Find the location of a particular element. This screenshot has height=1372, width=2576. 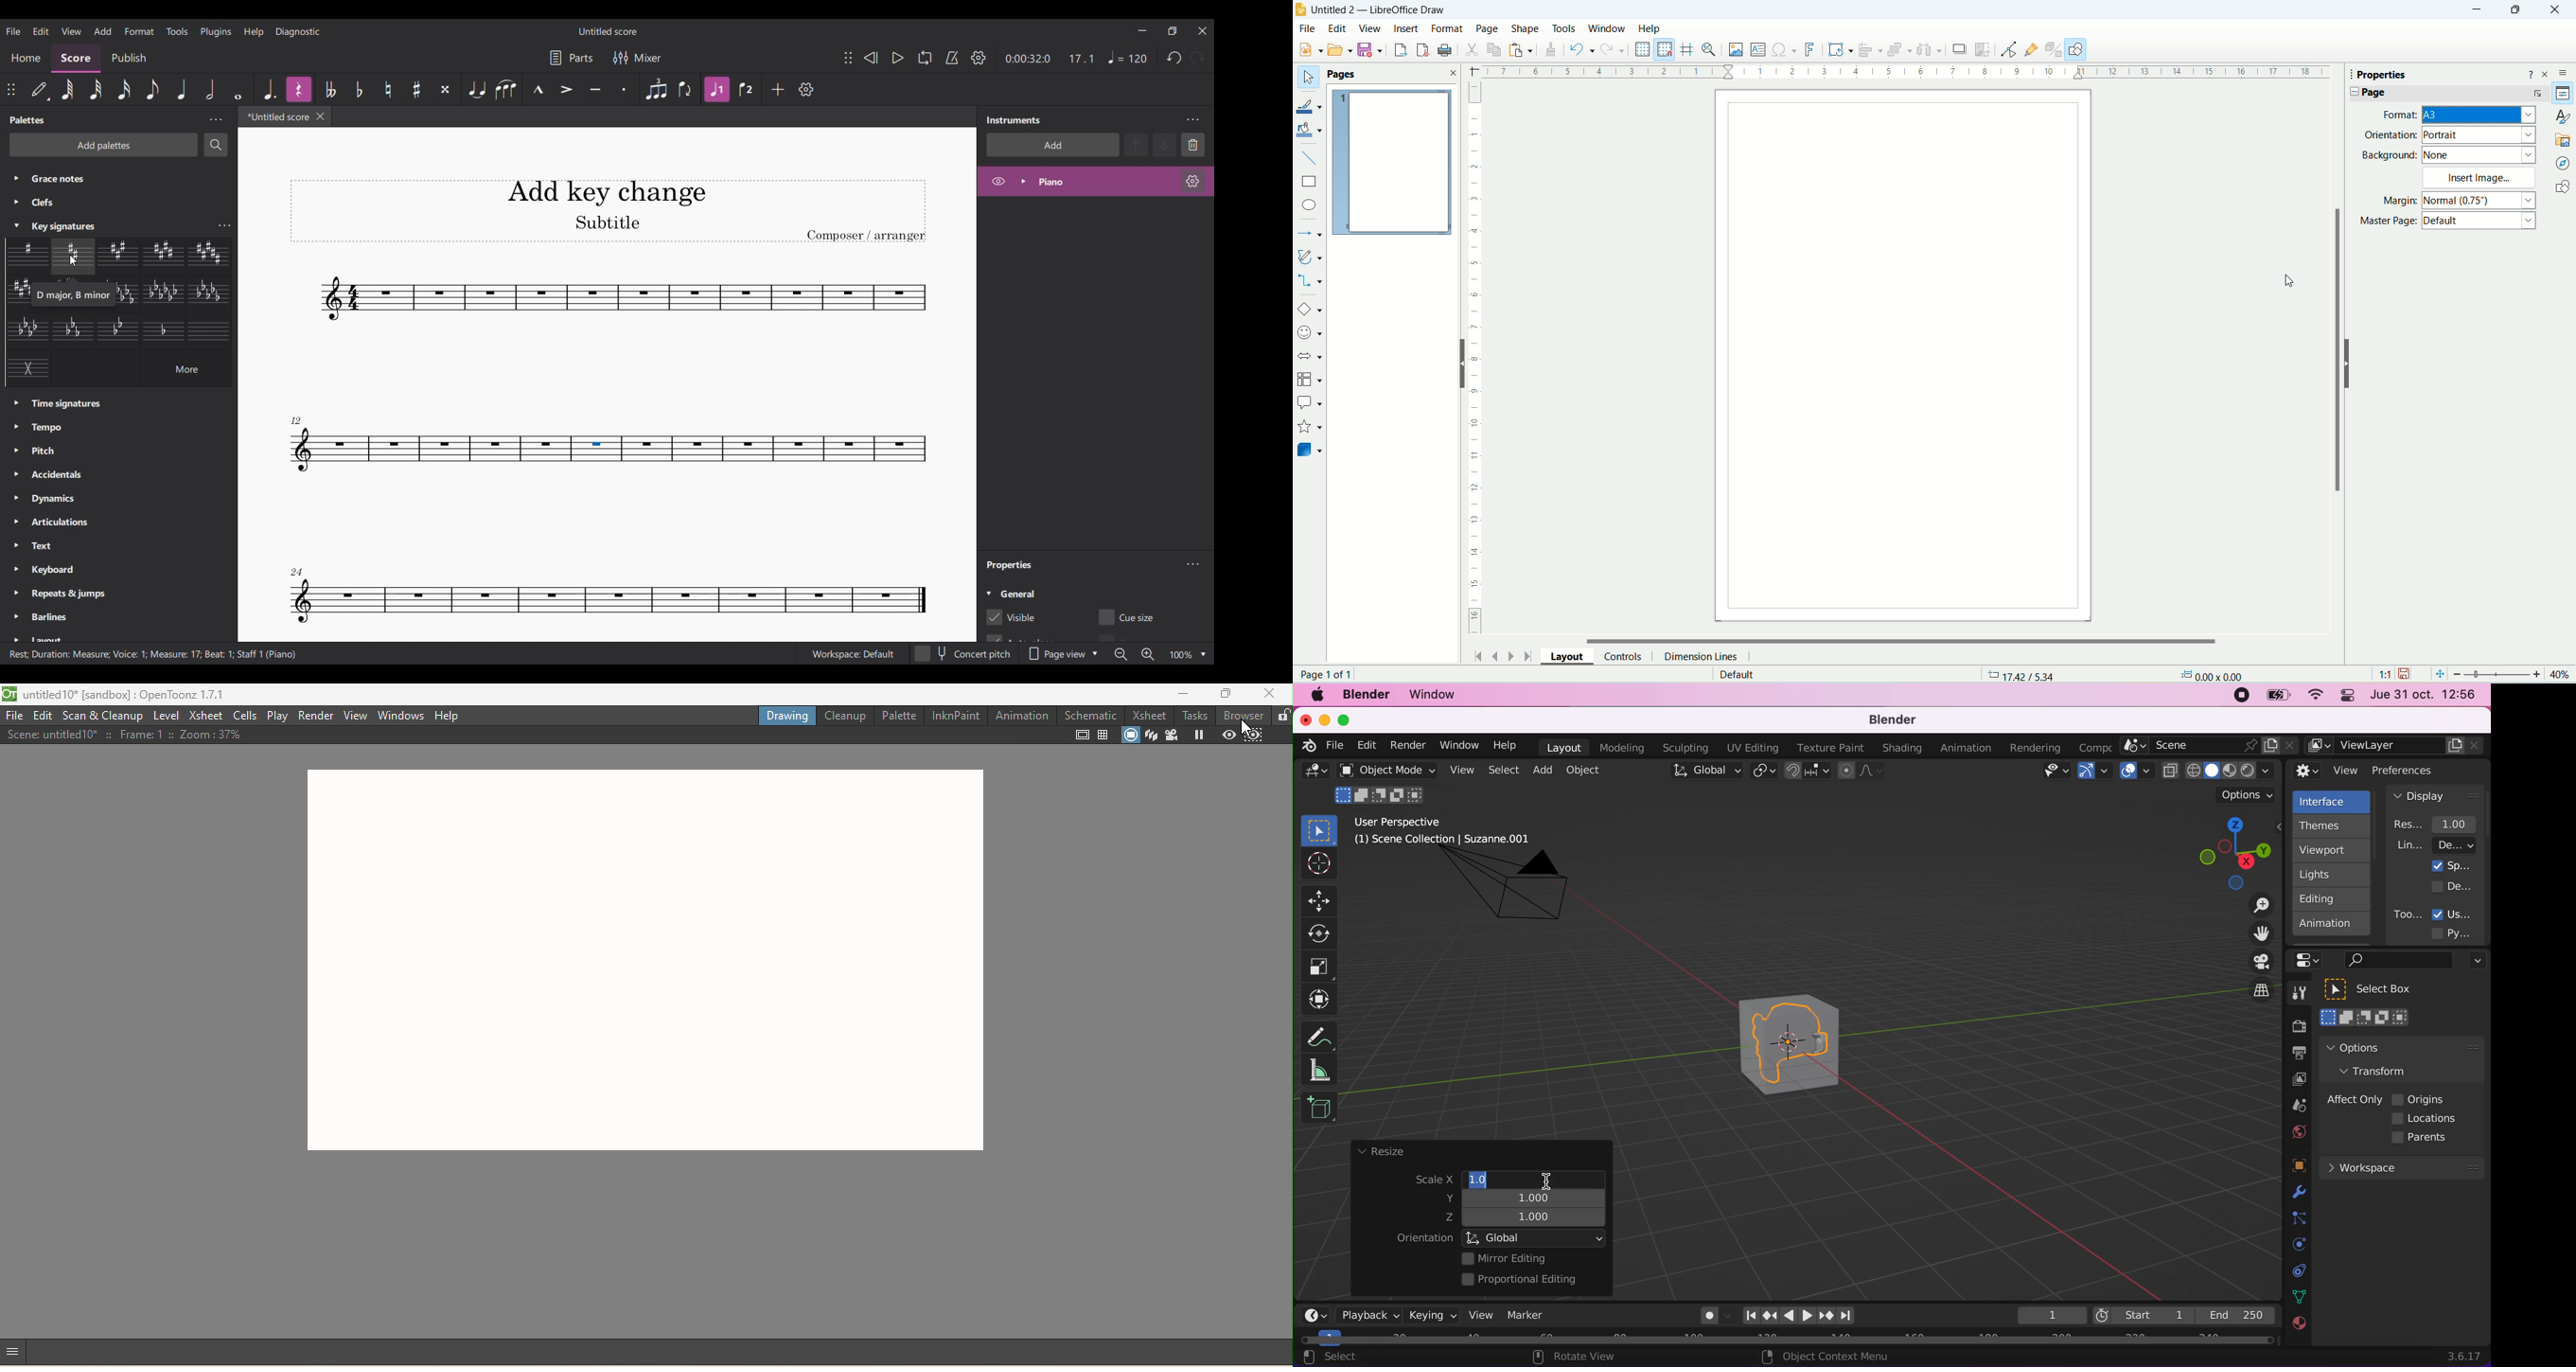

next page is located at coordinates (1510, 655).